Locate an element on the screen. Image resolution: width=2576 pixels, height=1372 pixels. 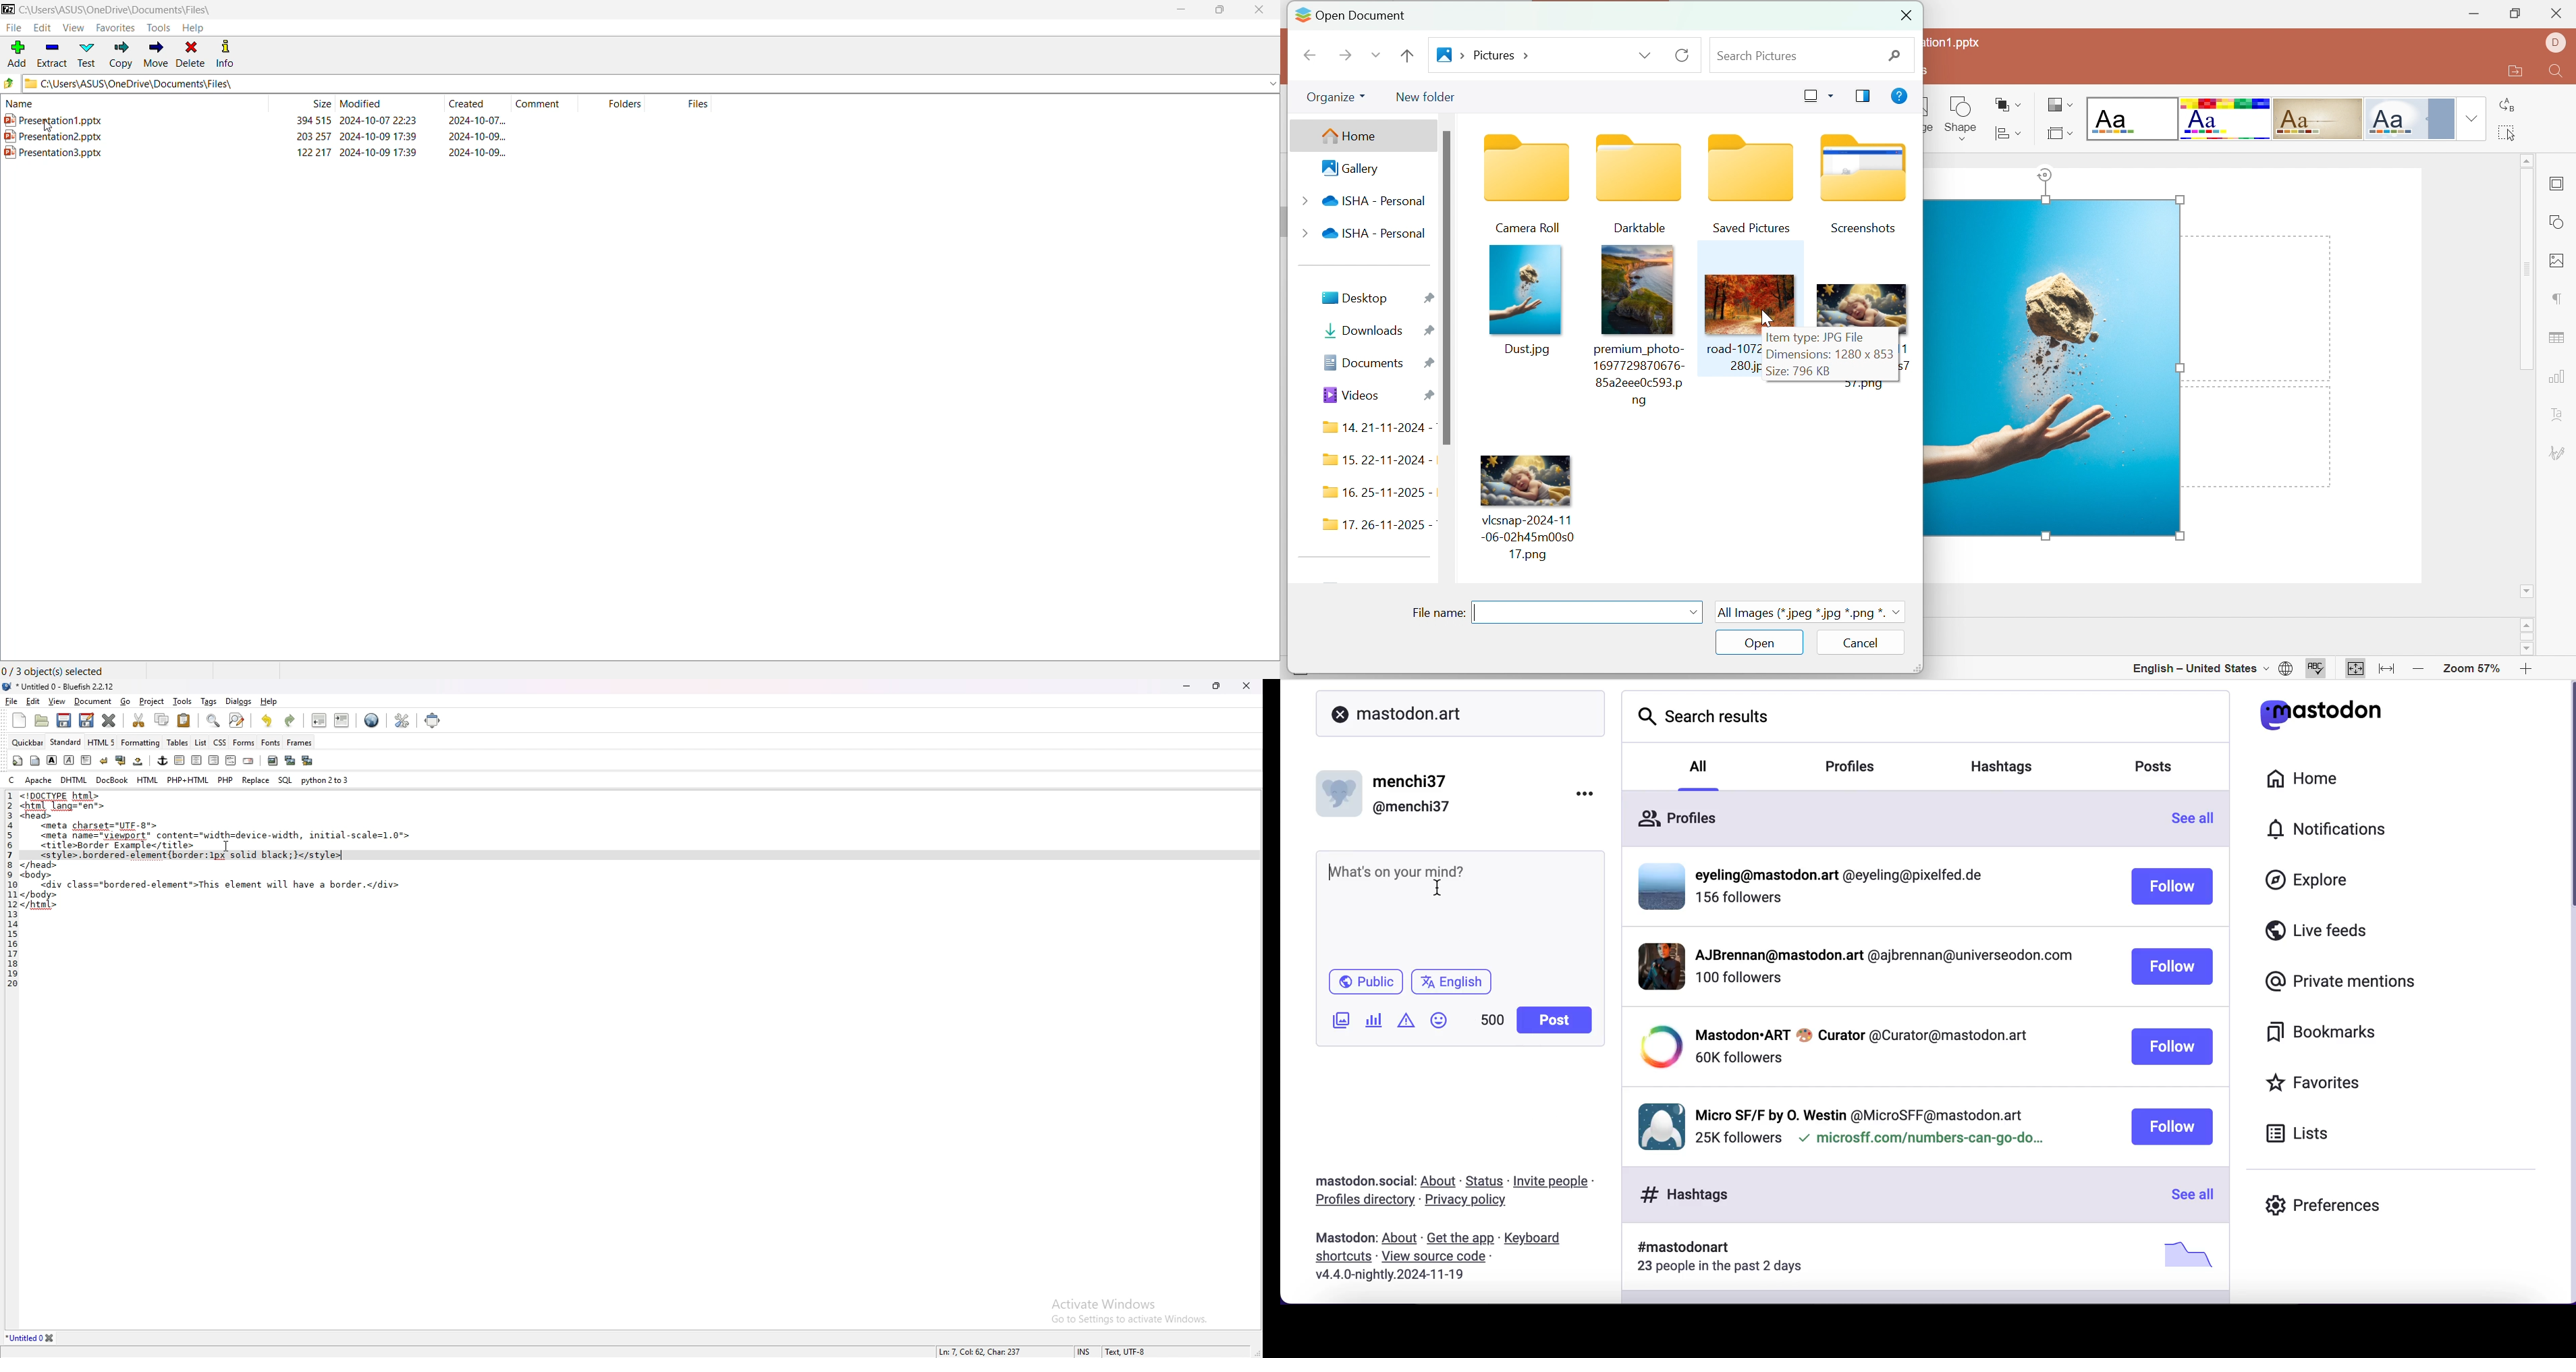
Scroll down is located at coordinates (2527, 591).